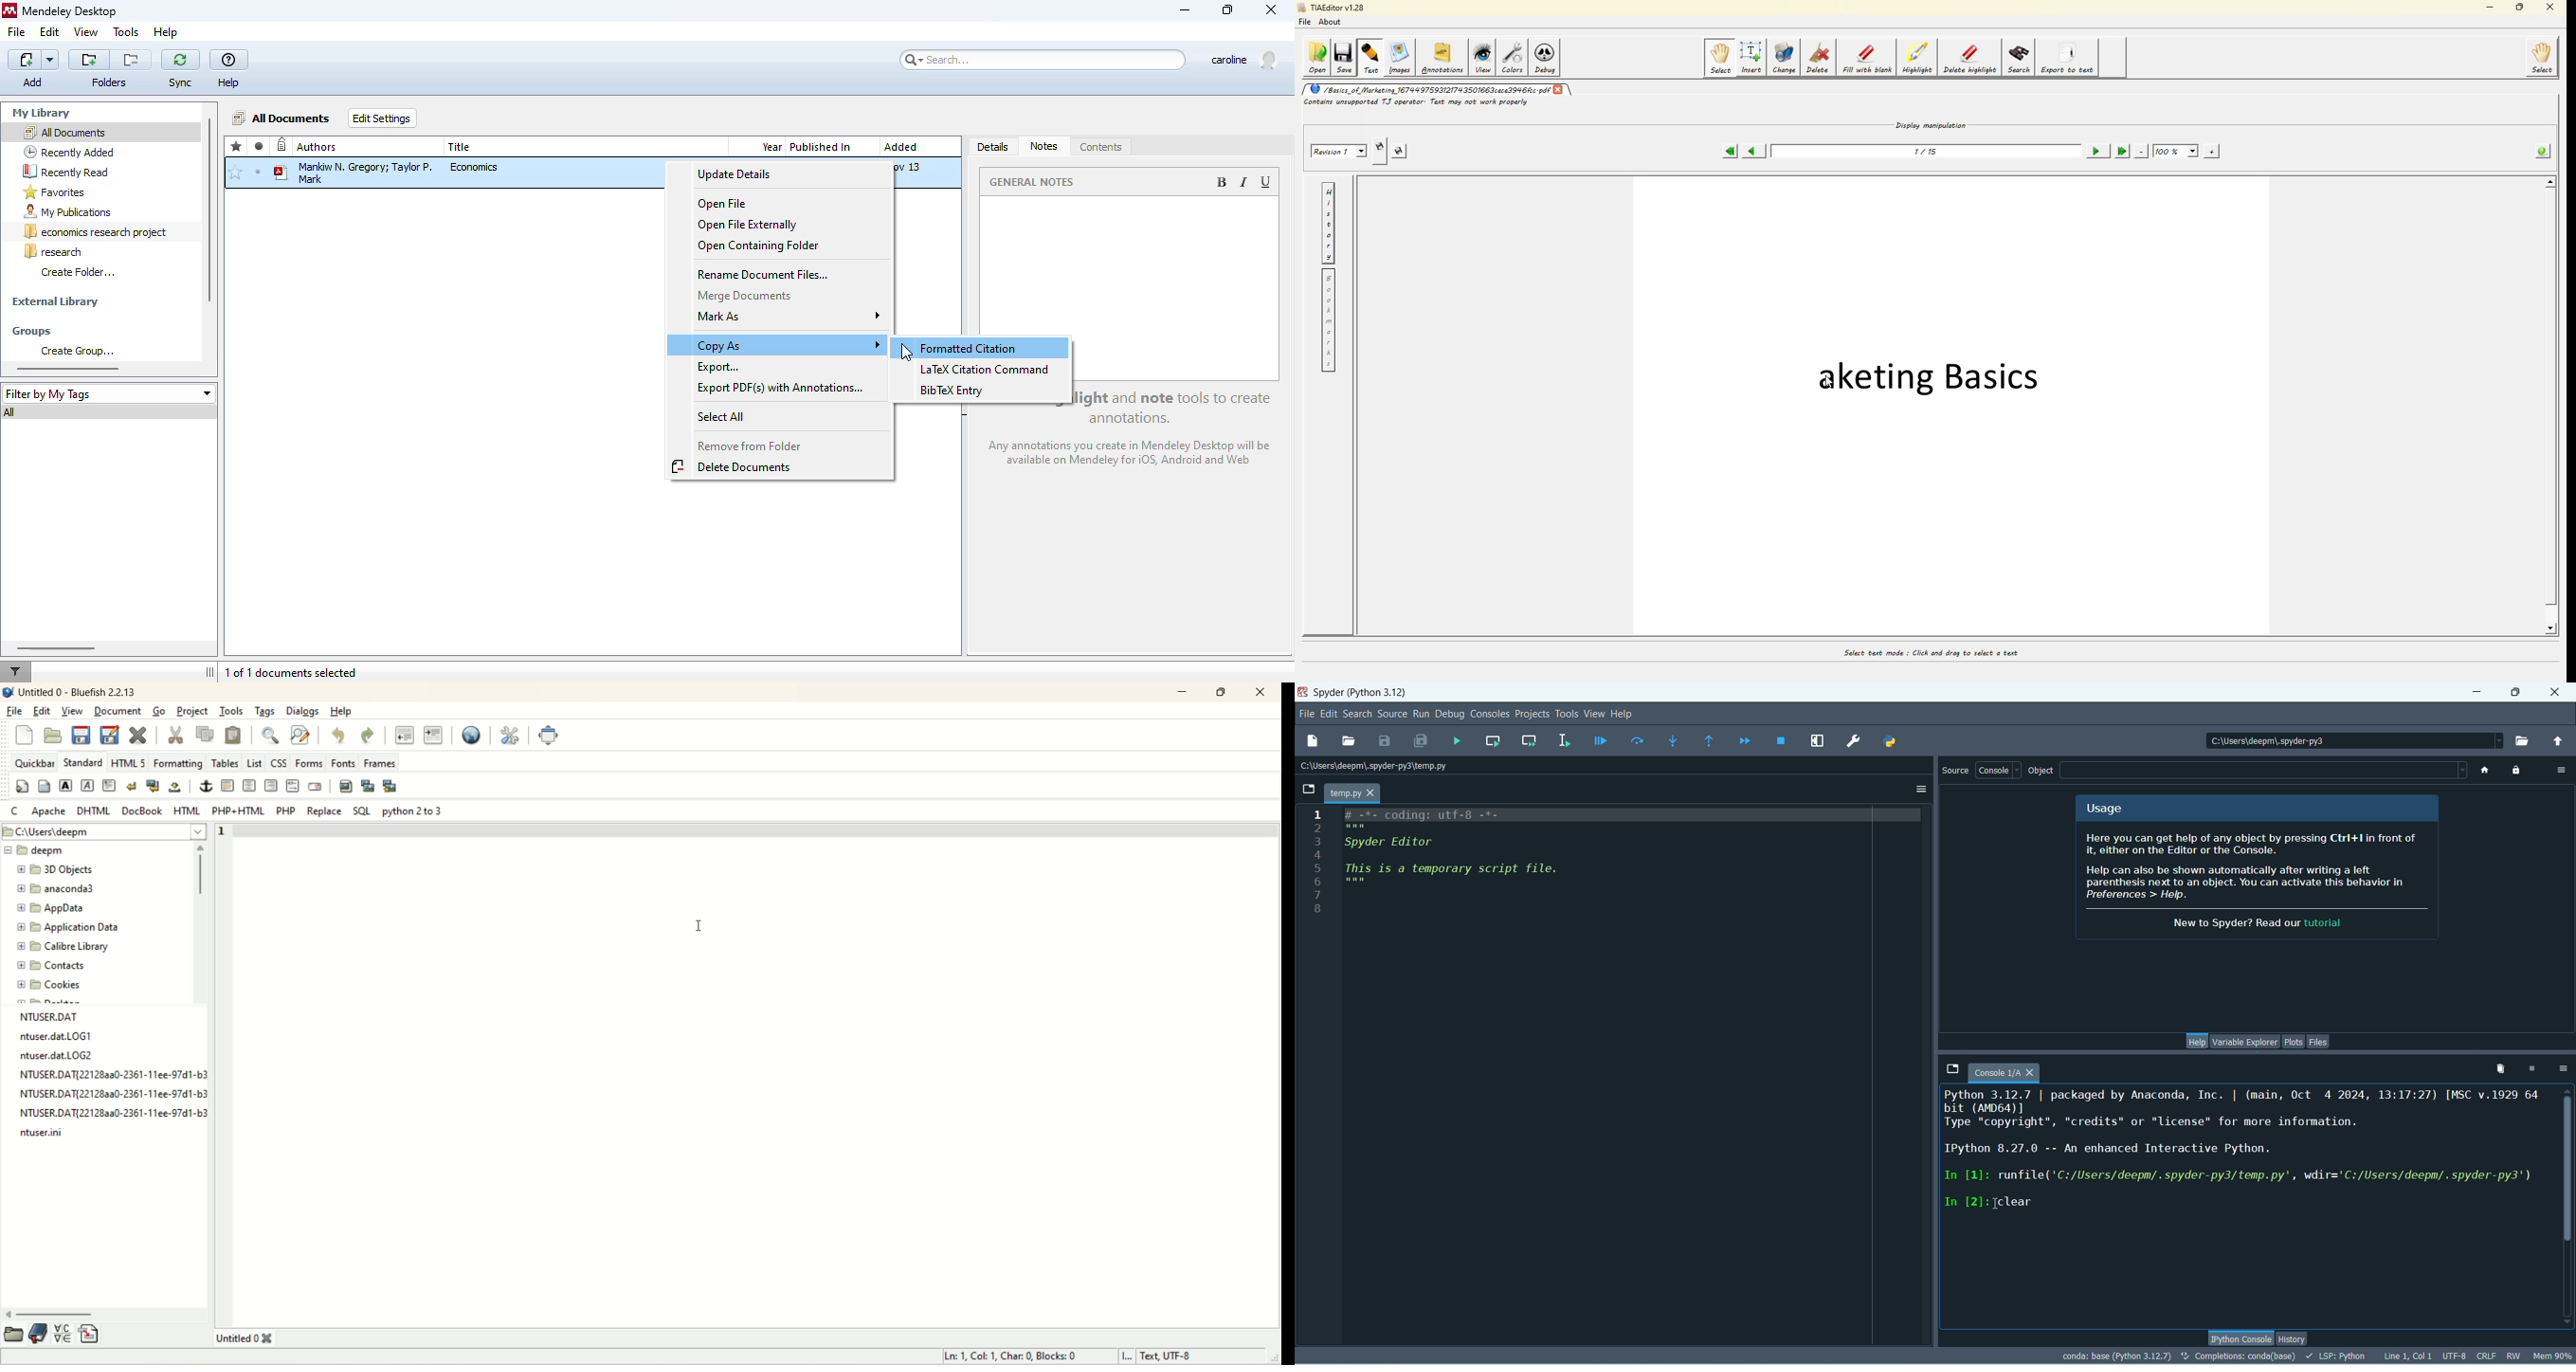  What do you see at coordinates (241, 1339) in the screenshot?
I see `untitled` at bounding box center [241, 1339].